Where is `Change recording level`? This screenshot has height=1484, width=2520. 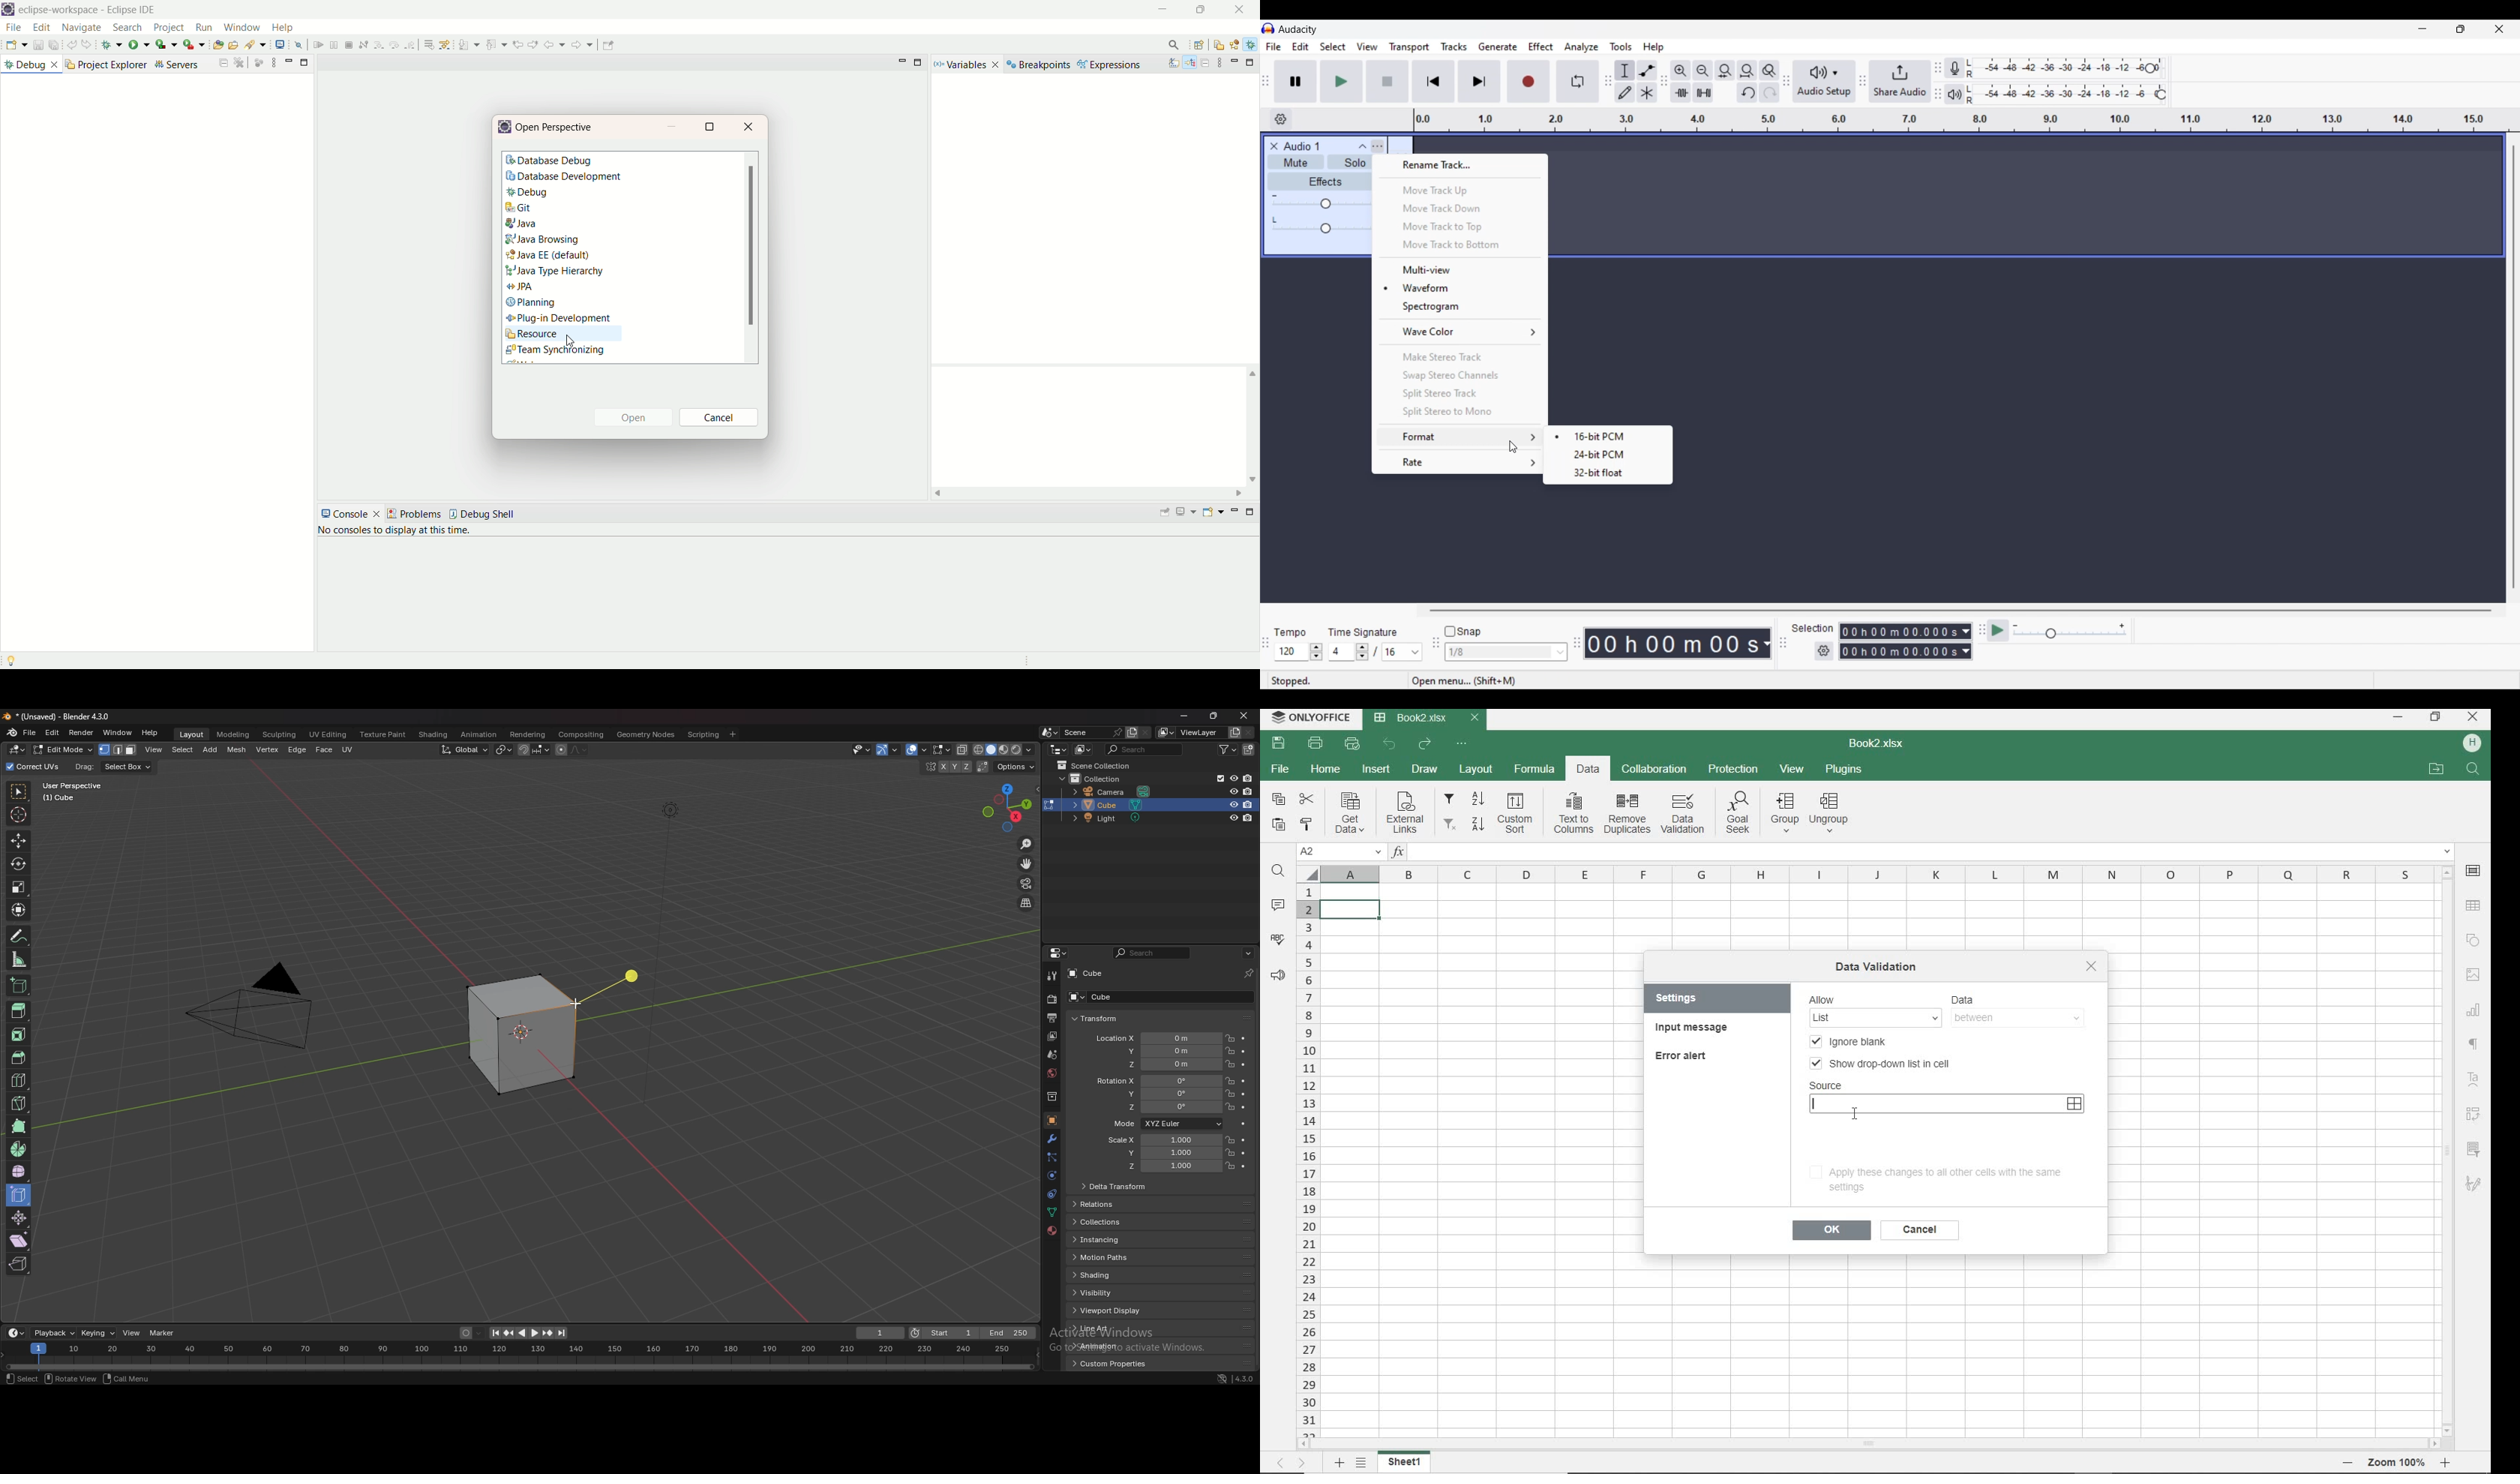
Change recording level is located at coordinates (2150, 68).